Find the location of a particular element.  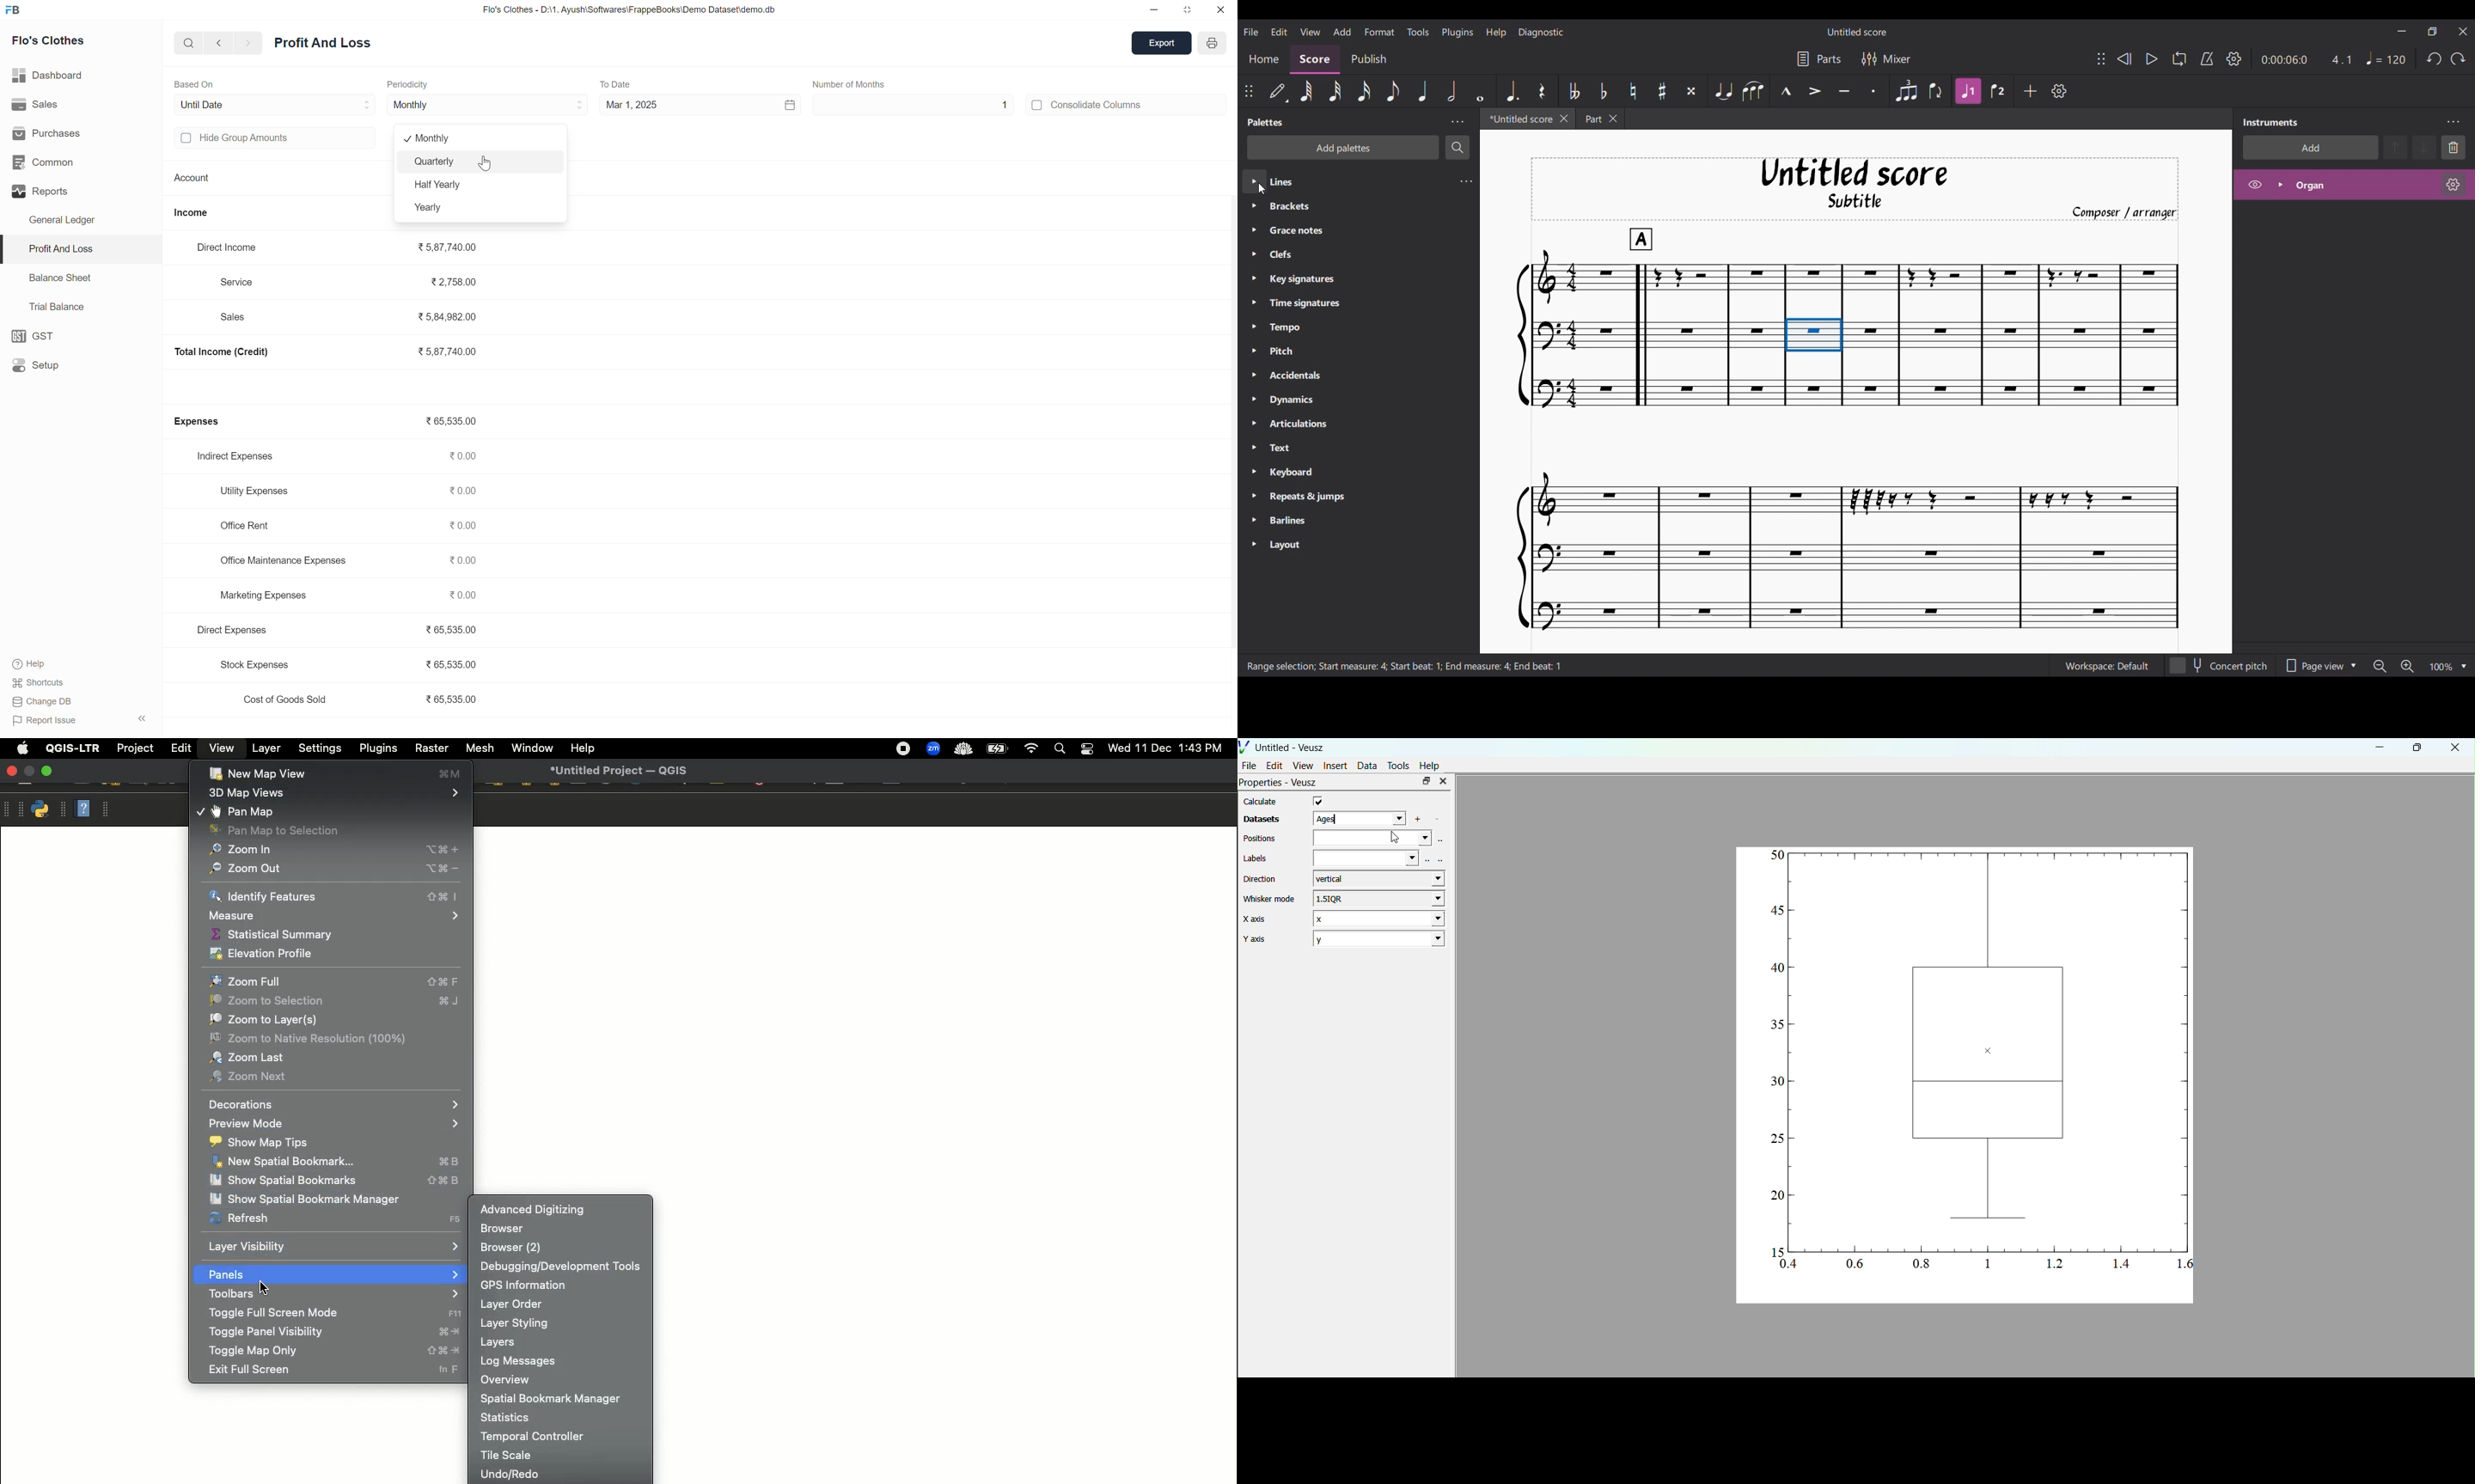

To Date is located at coordinates (619, 82).